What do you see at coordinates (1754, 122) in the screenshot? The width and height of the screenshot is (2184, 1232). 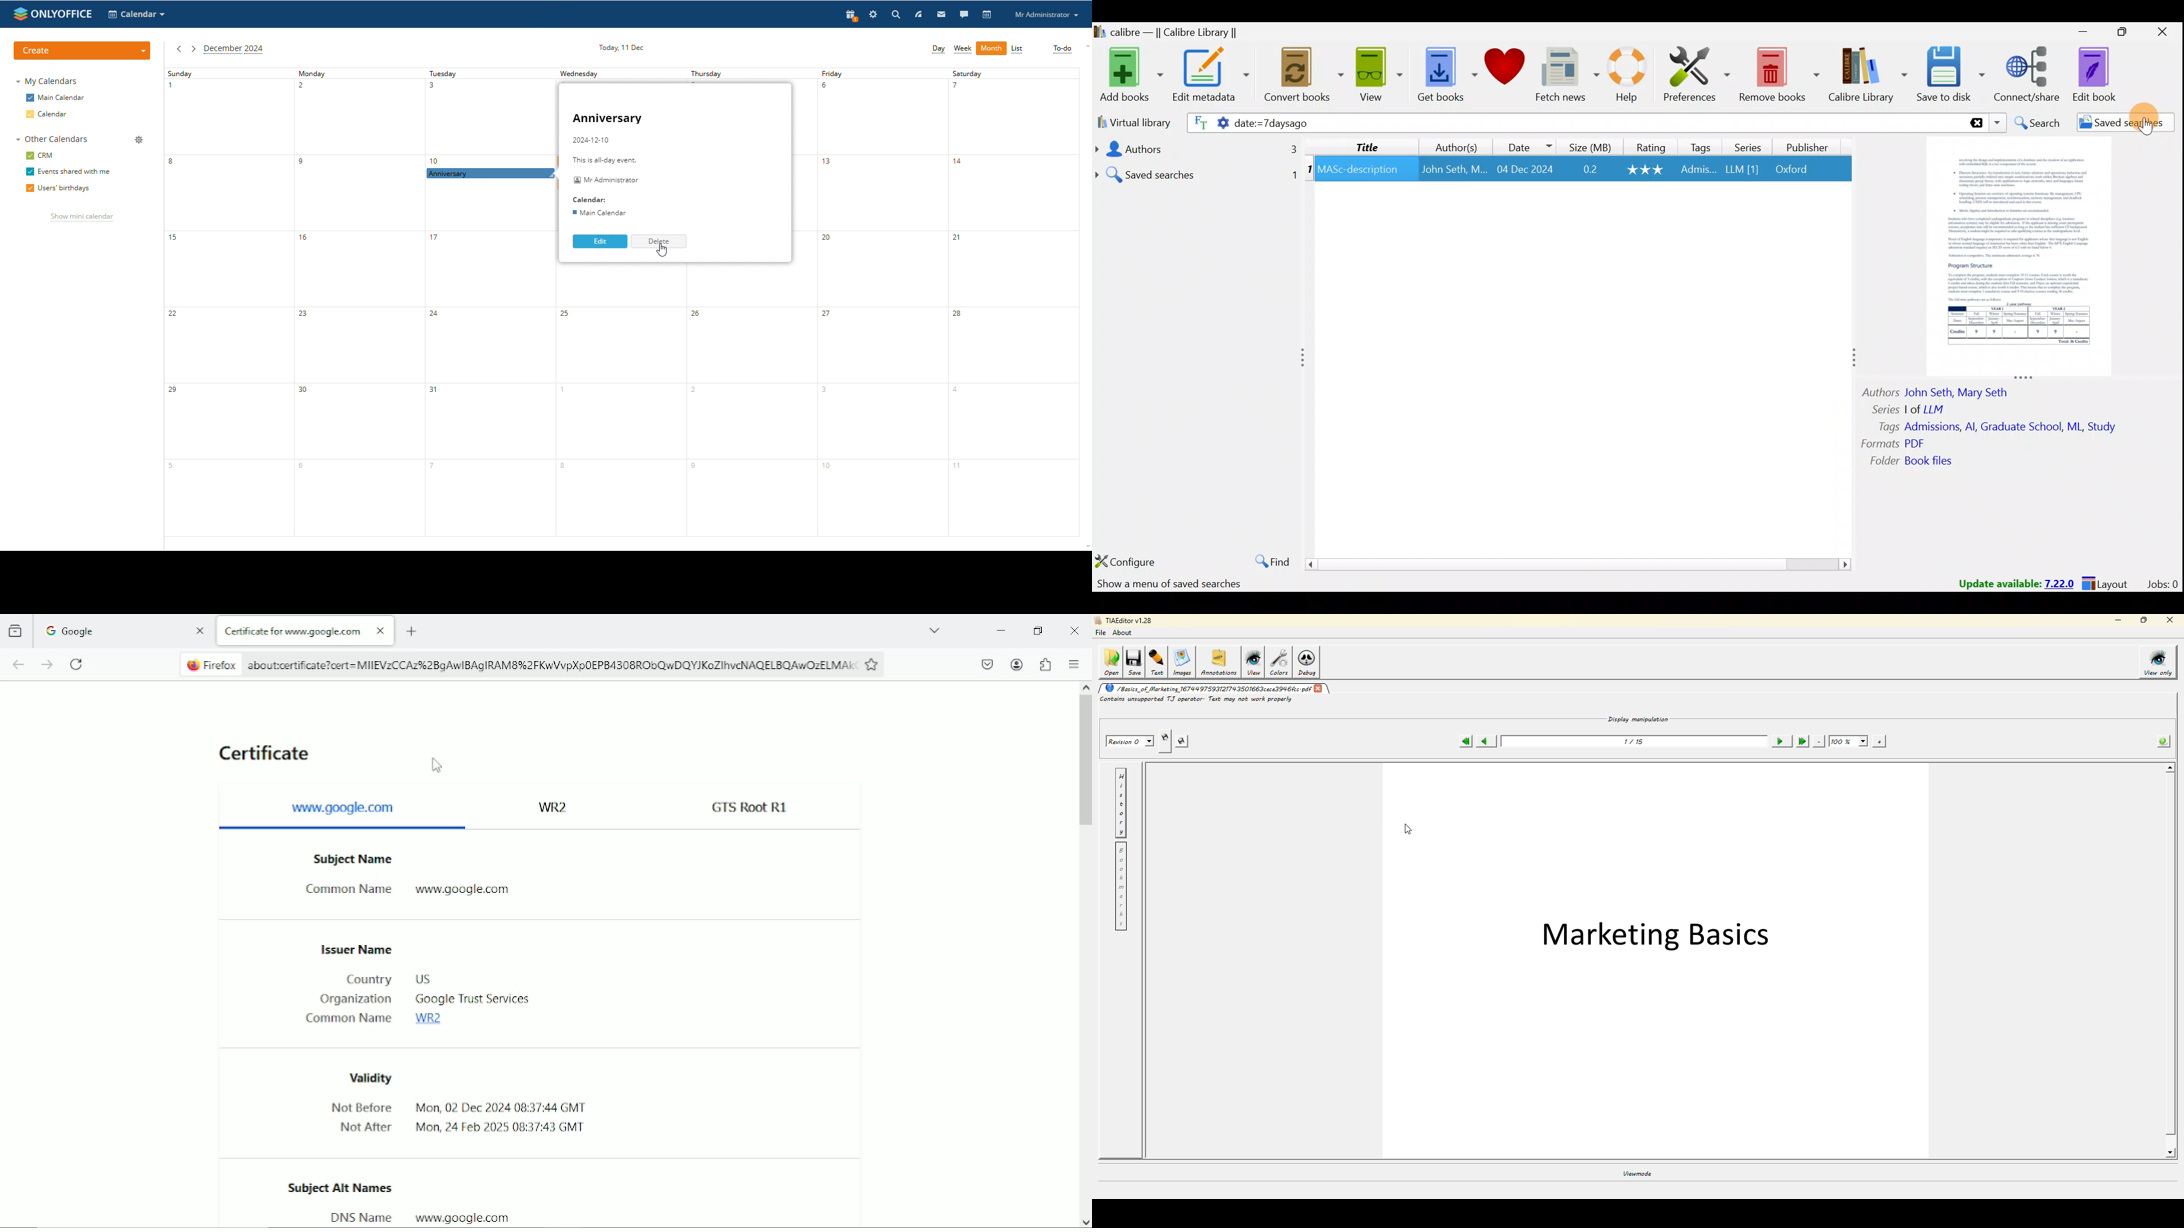 I see `Search bar` at bounding box center [1754, 122].